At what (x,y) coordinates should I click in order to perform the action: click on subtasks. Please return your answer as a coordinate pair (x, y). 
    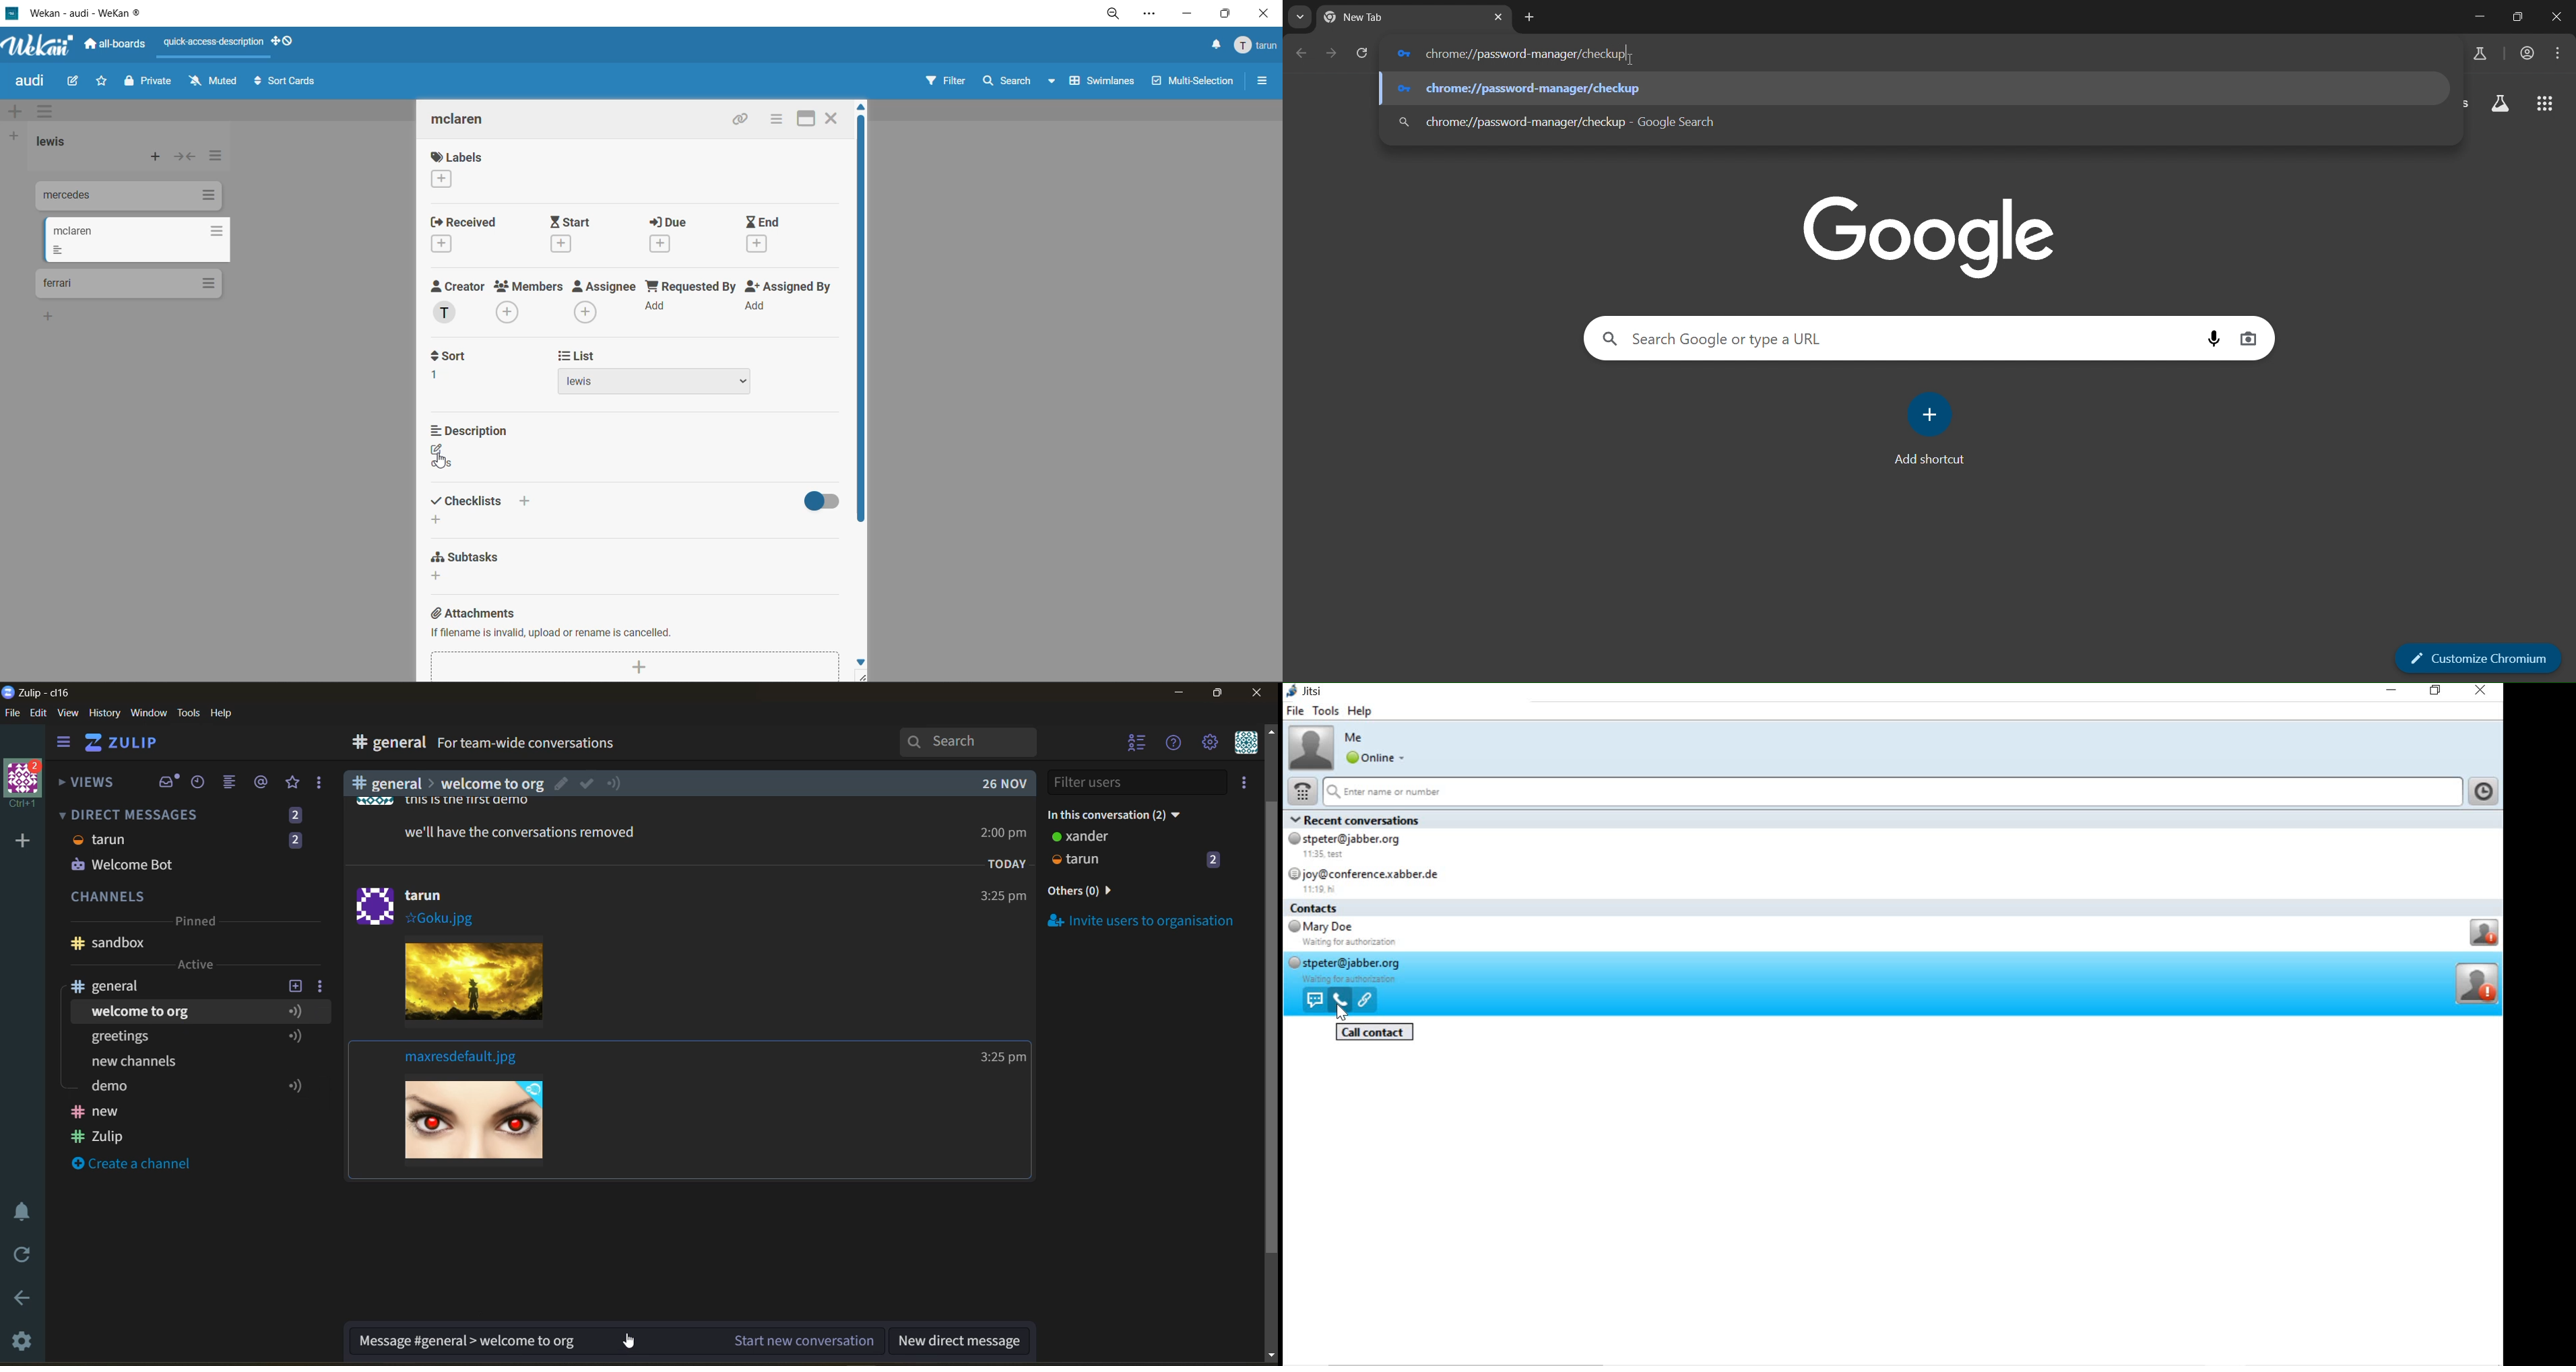
    Looking at the image, I should click on (466, 568).